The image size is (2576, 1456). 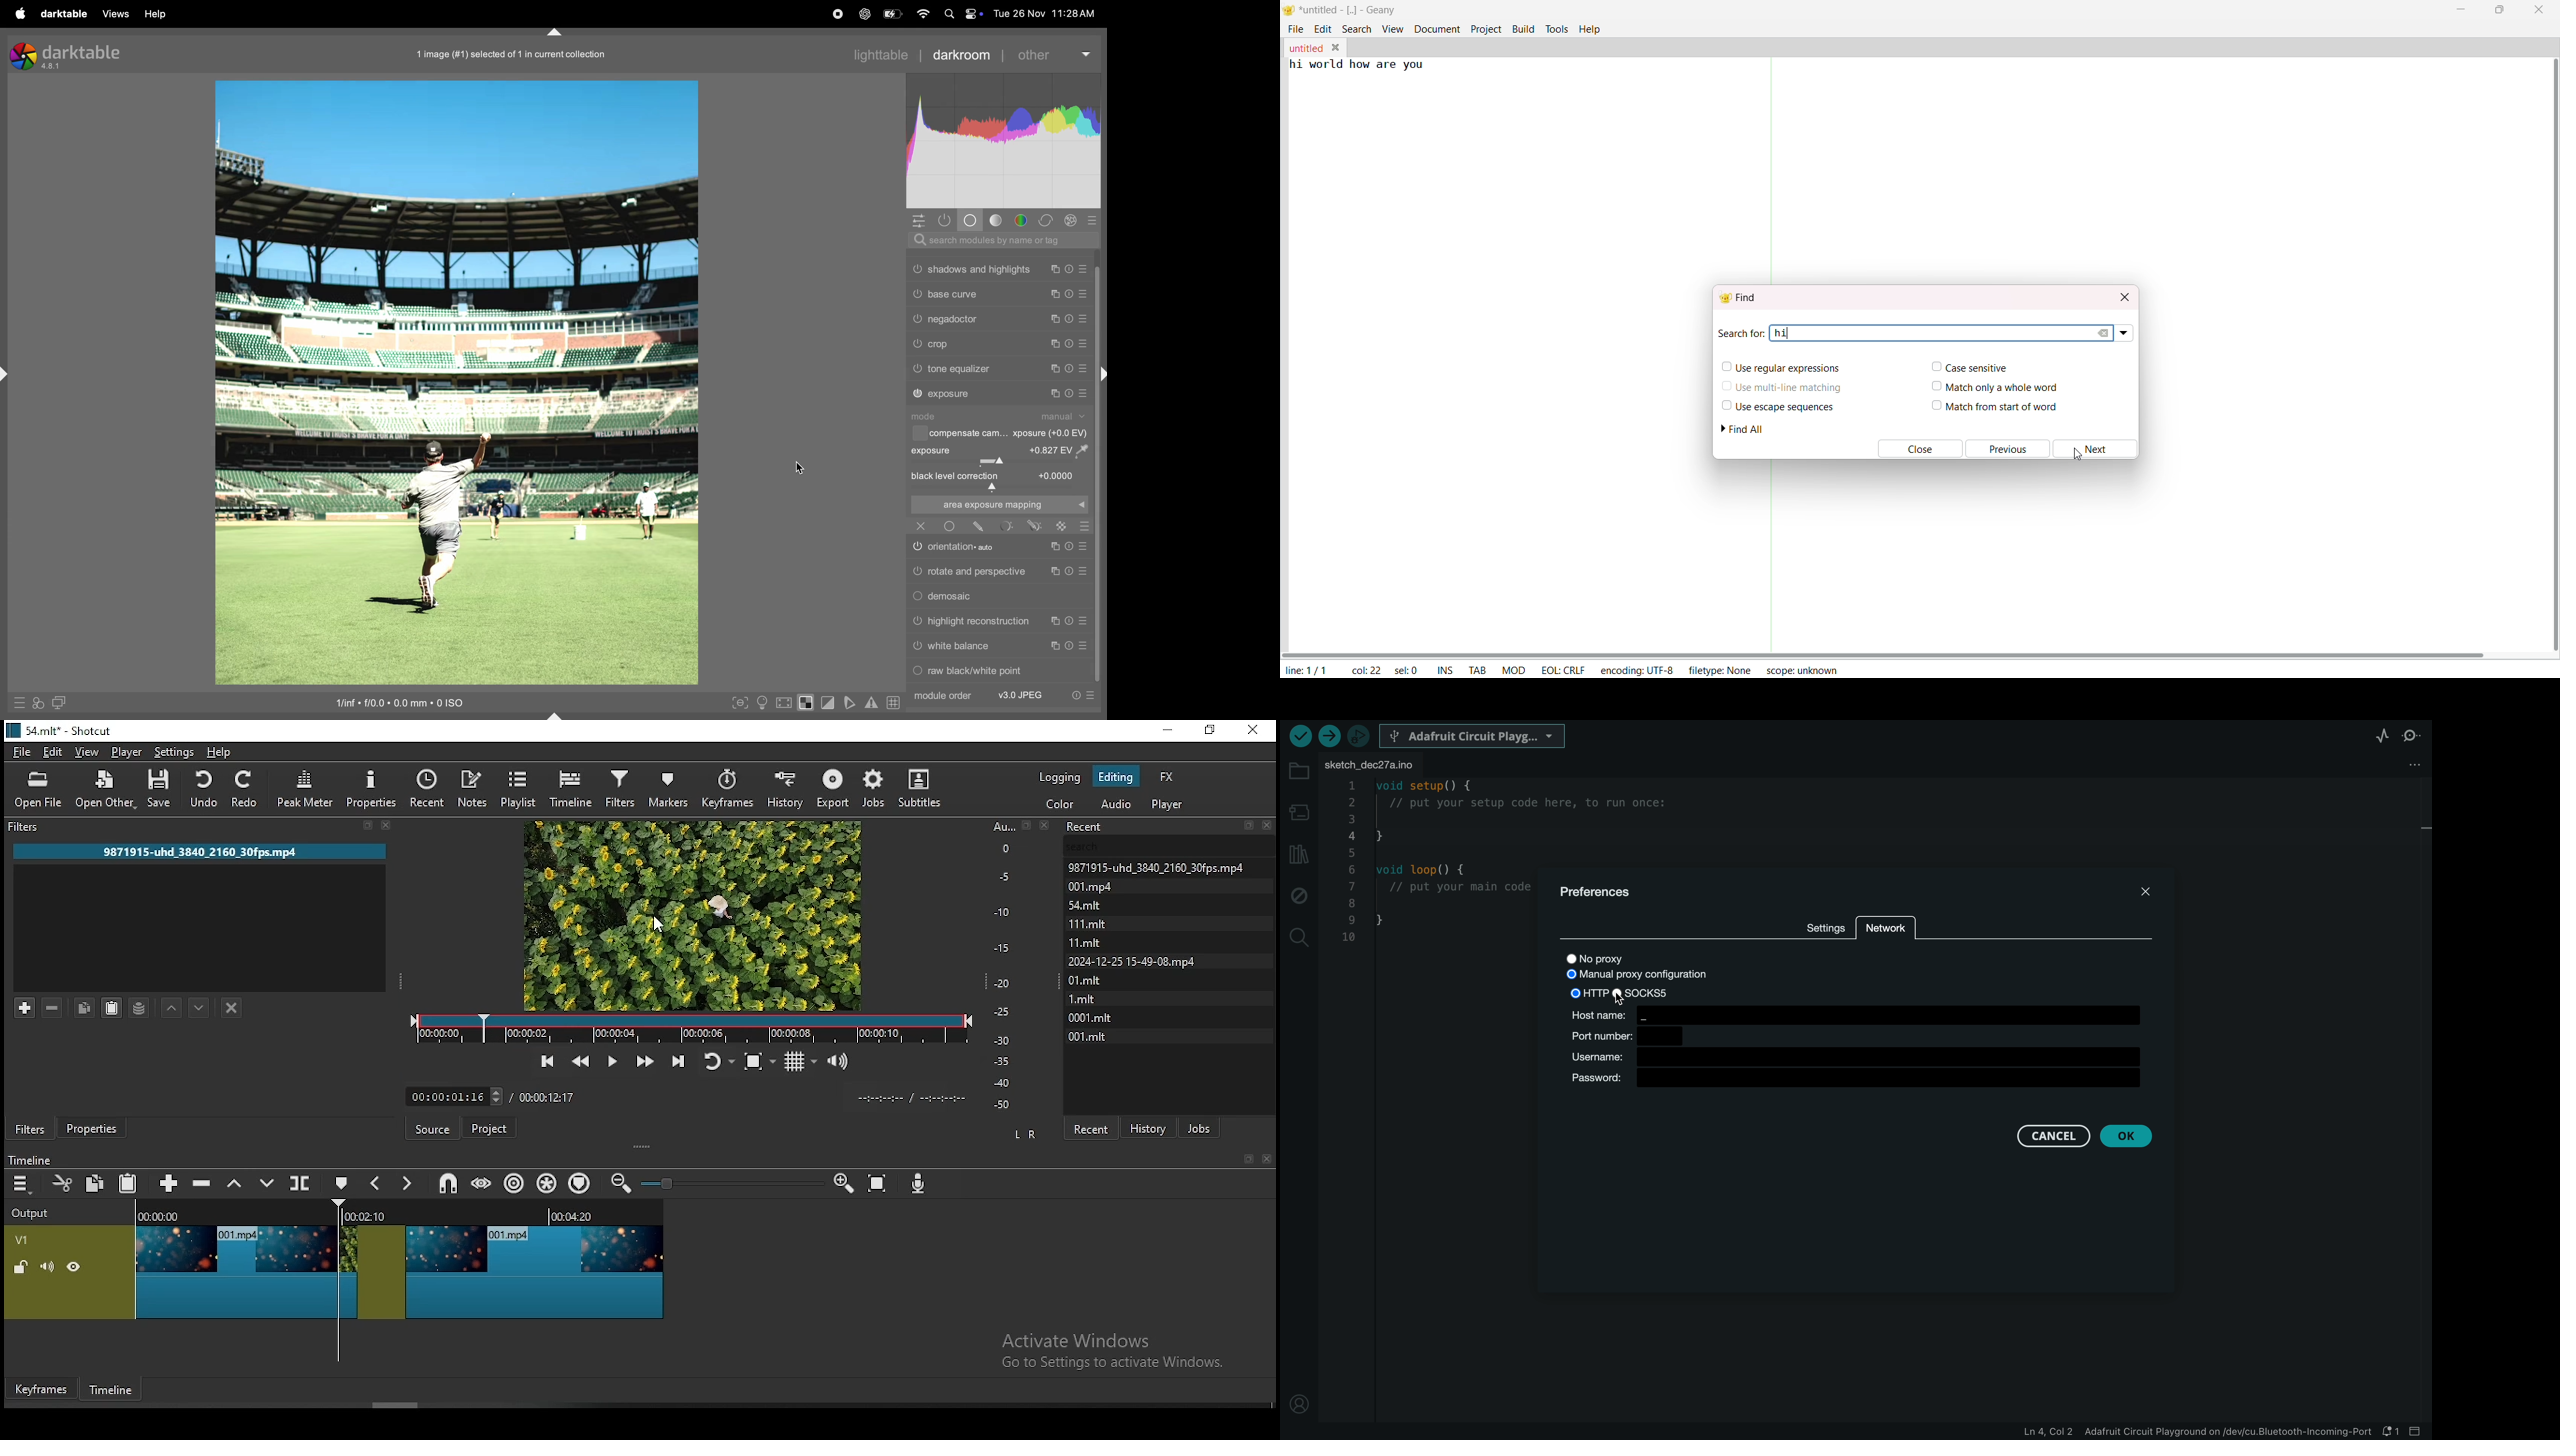 What do you see at coordinates (1085, 345) in the screenshot?
I see `Presets ` at bounding box center [1085, 345].